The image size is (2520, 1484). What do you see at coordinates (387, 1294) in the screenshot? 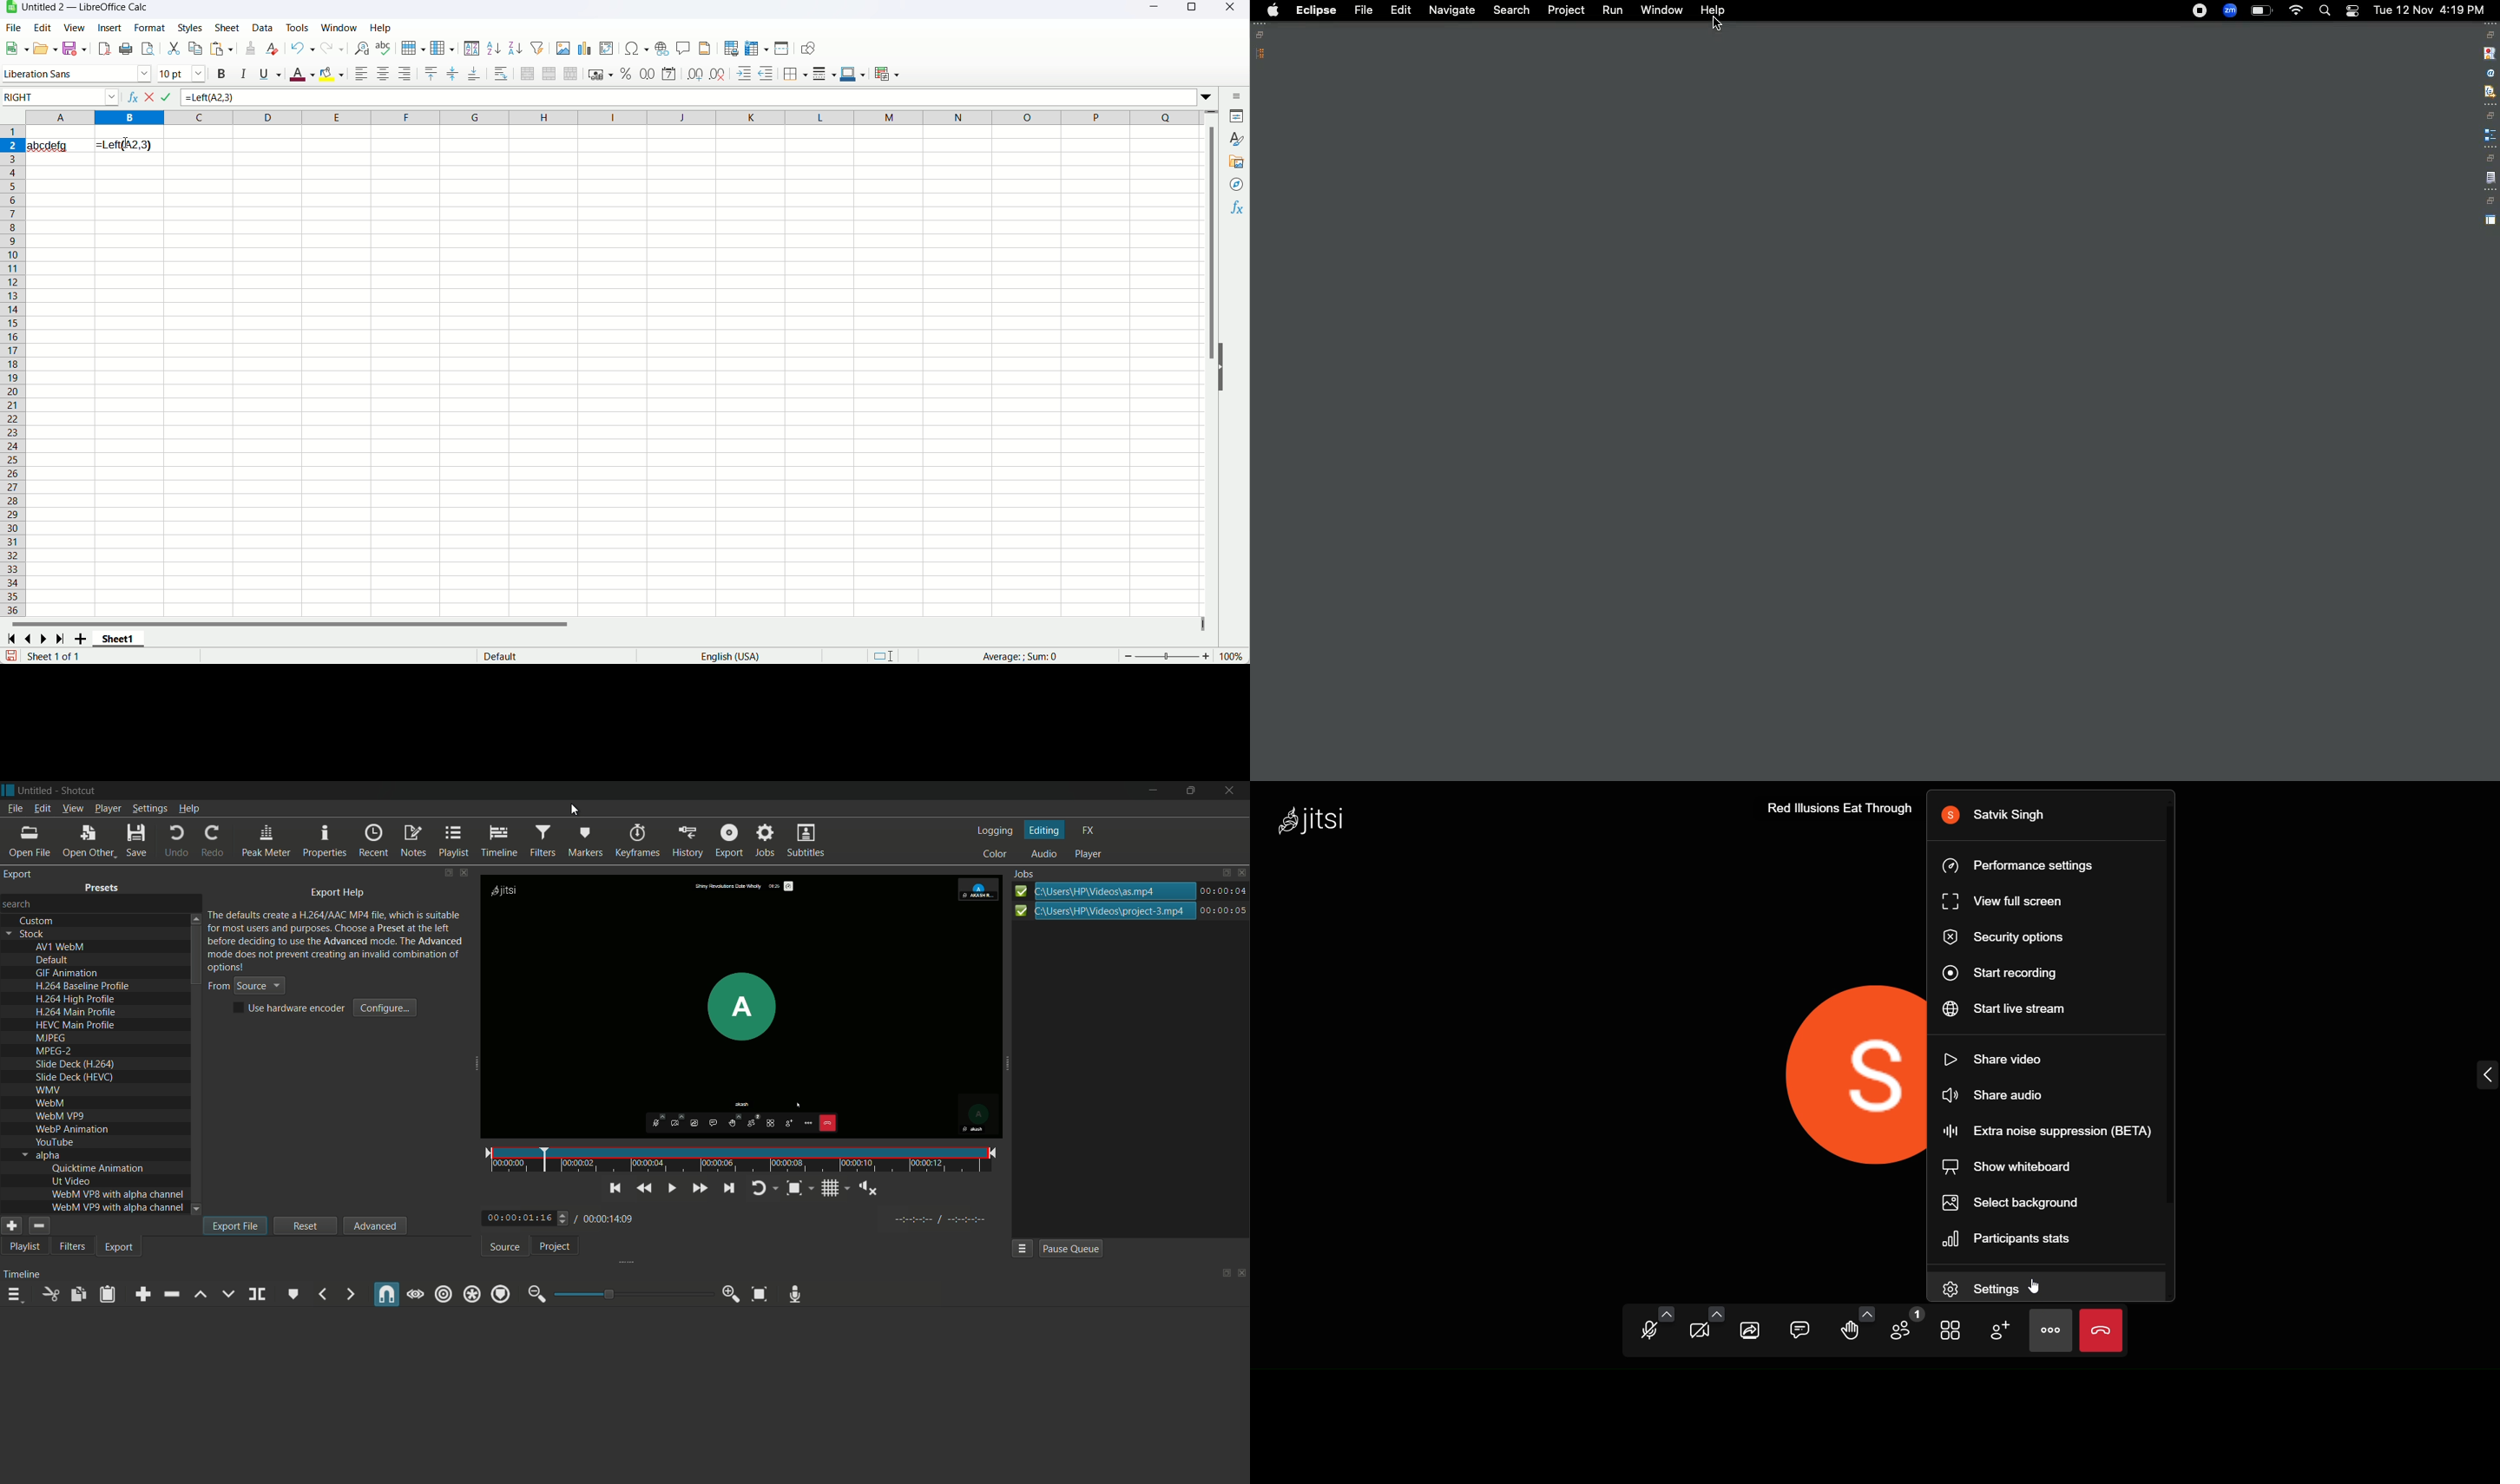
I see `snap` at bounding box center [387, 1294].